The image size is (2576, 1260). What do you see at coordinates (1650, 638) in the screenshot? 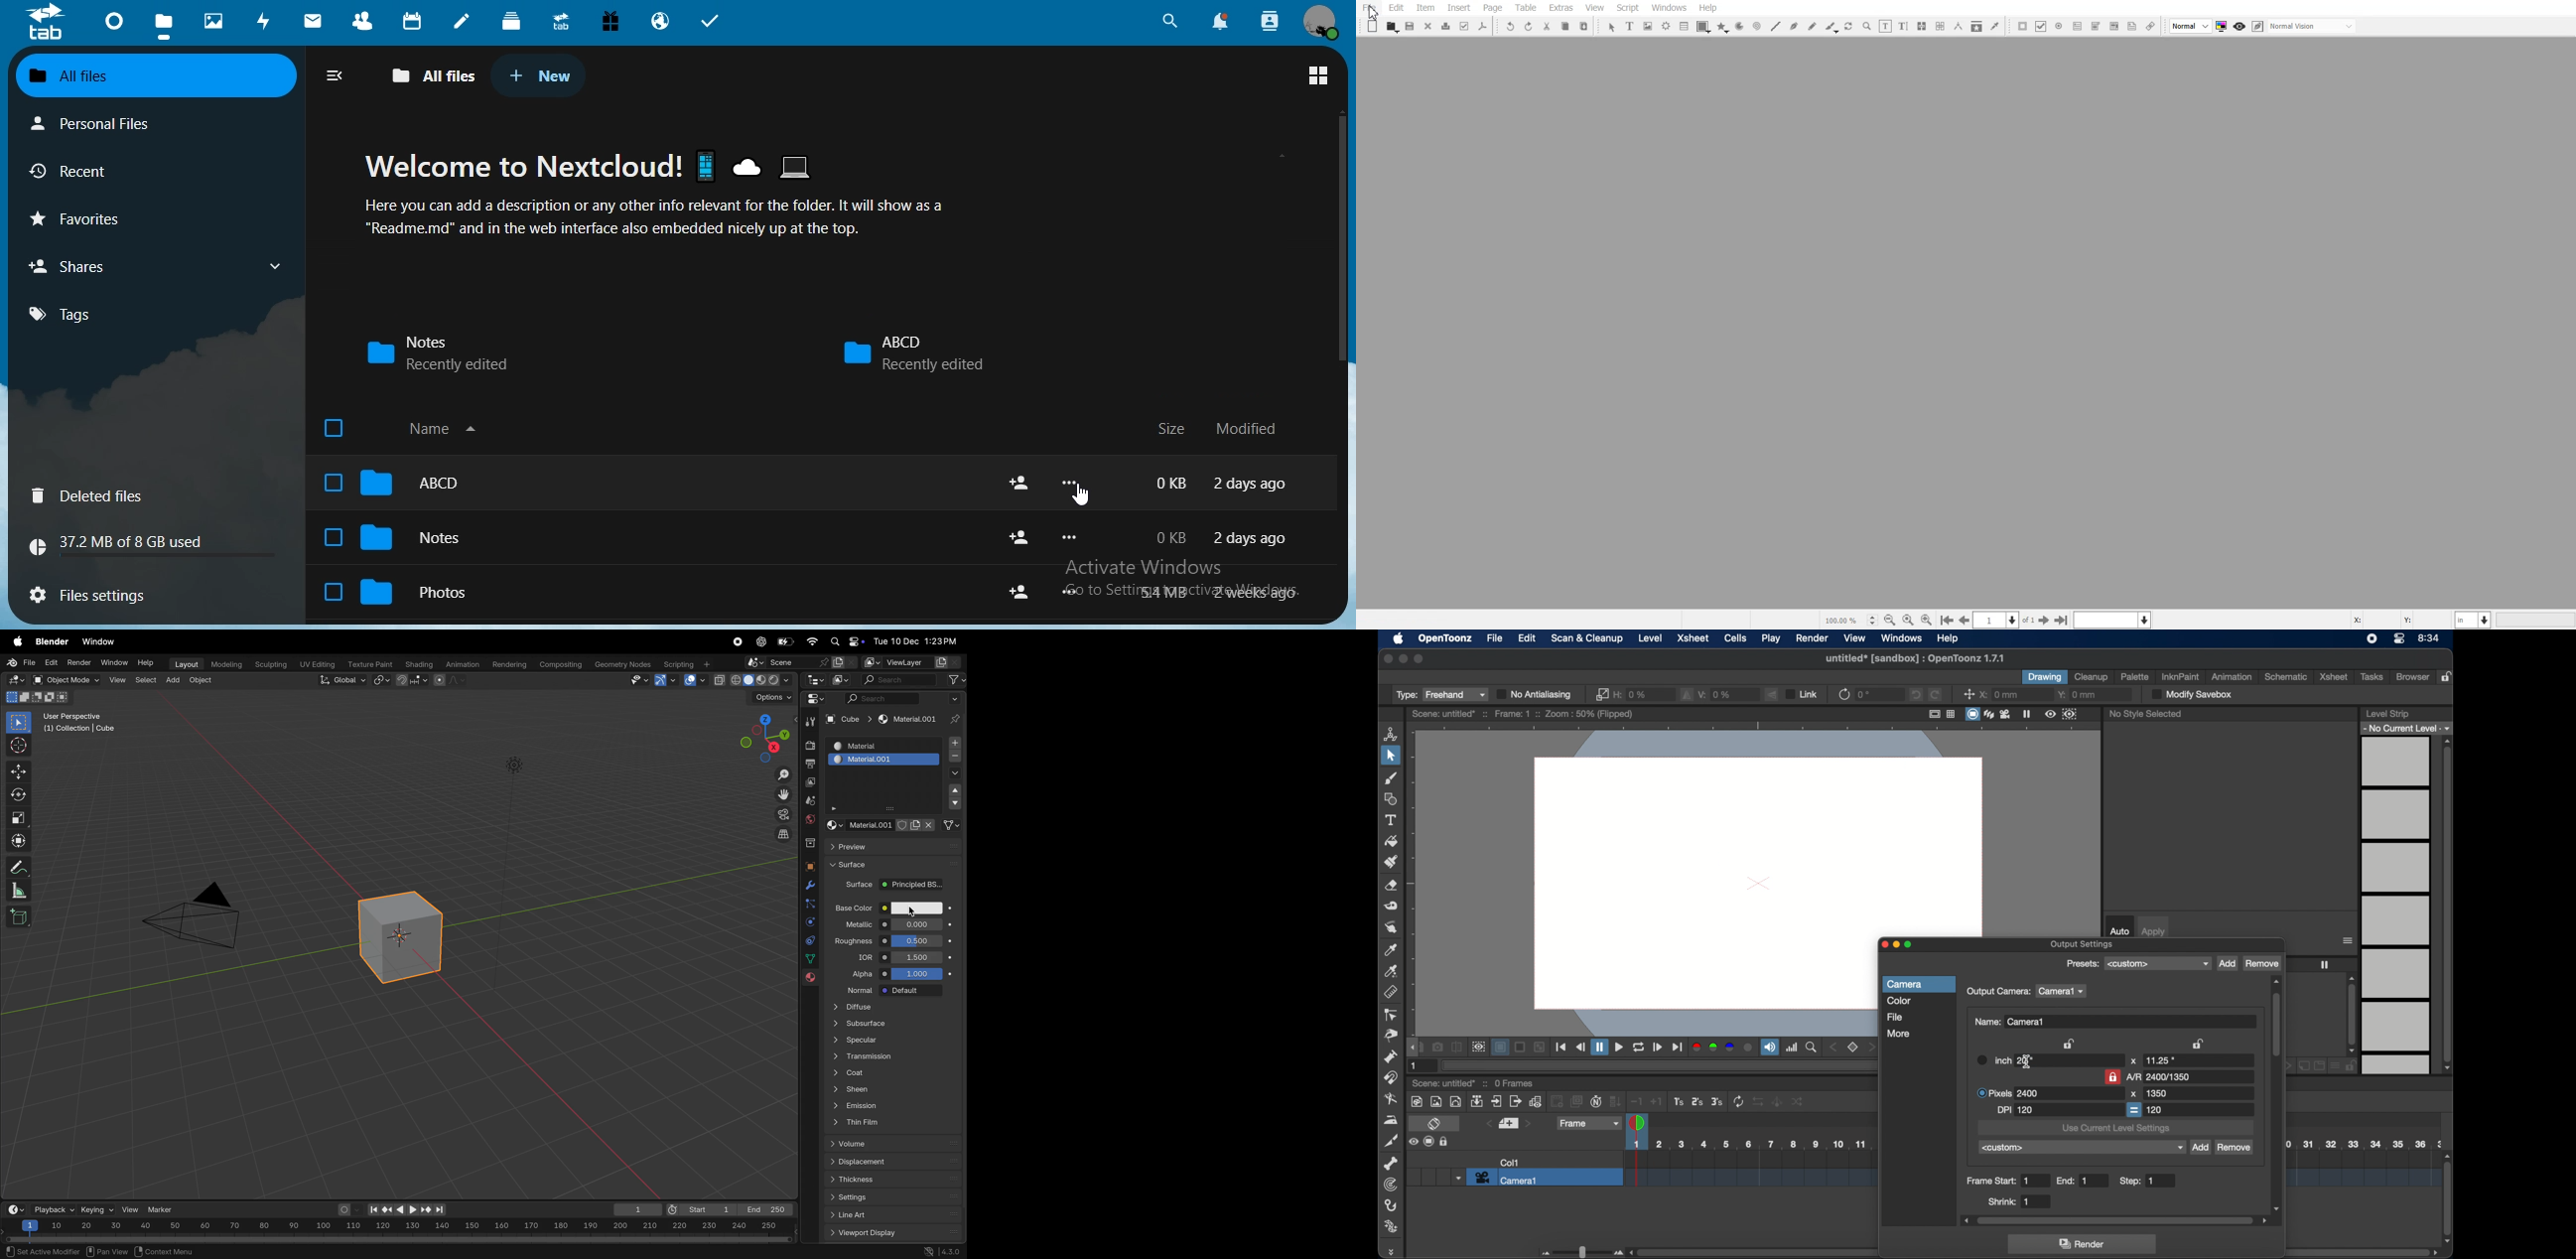
I see `level` at bounding box center [1650, 638].